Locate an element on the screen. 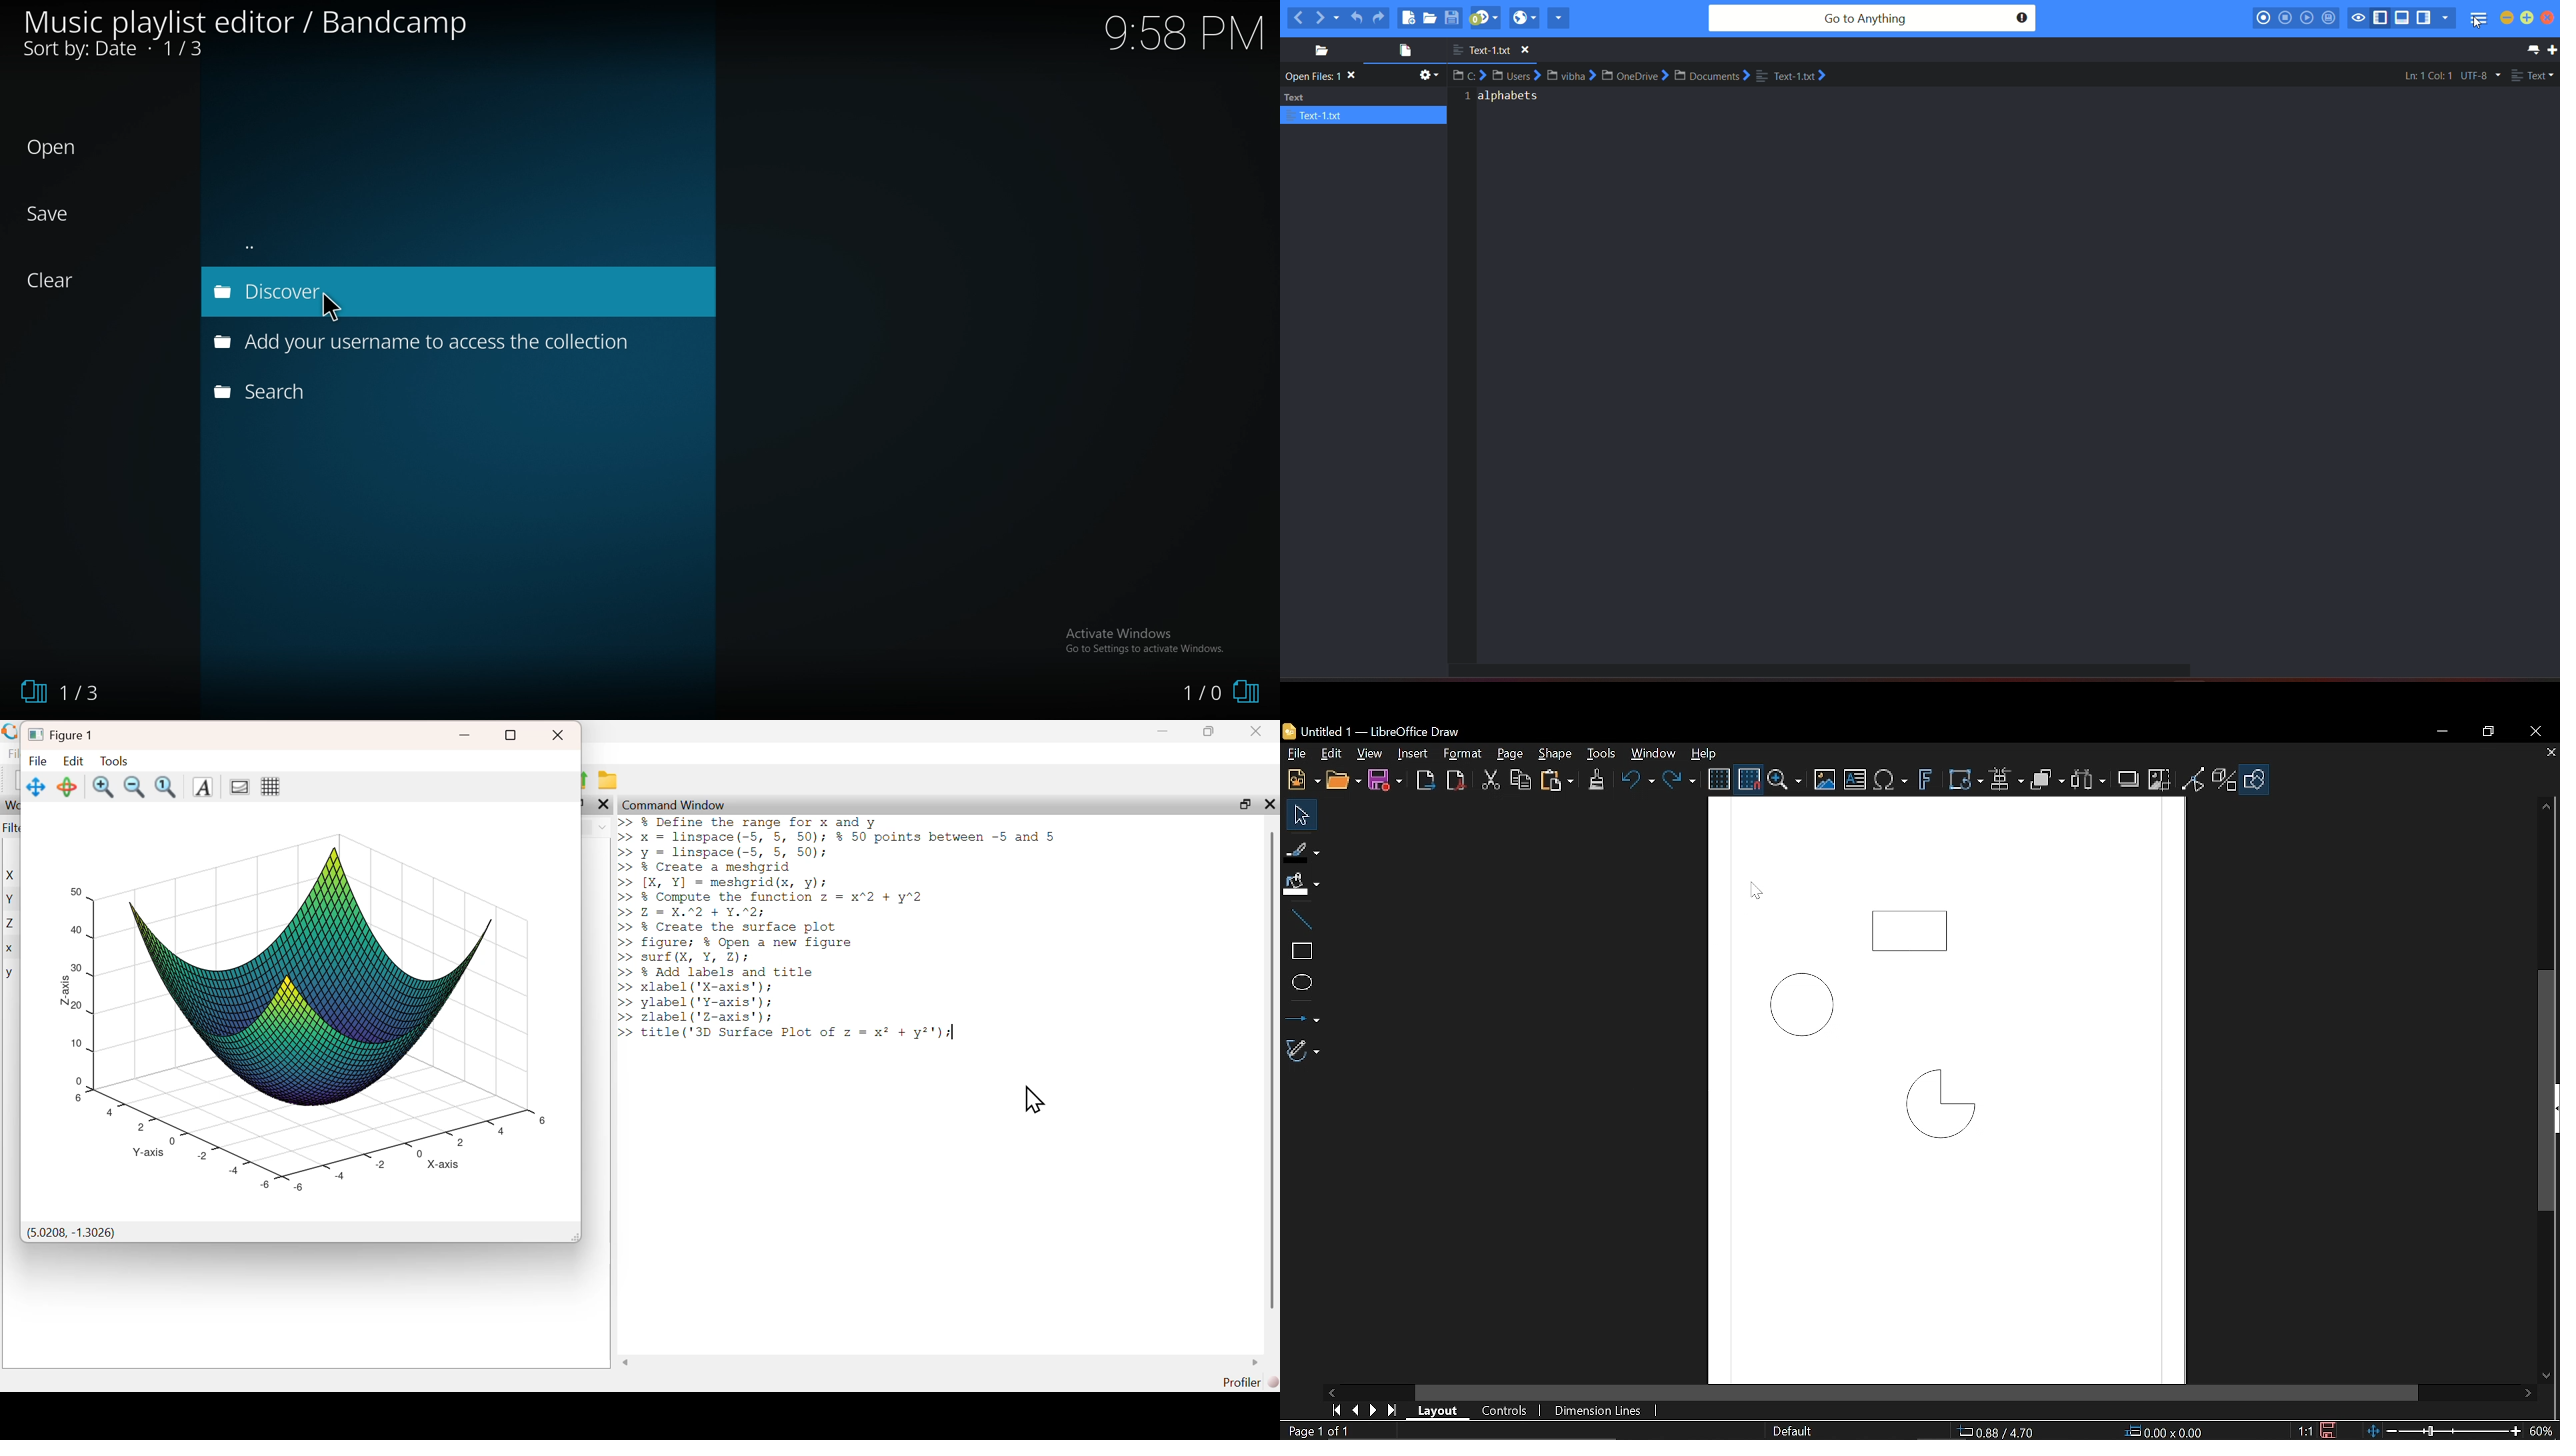 This screenshot has width=2576, height=1456. Cursor is located at coordinates (1752, 894).